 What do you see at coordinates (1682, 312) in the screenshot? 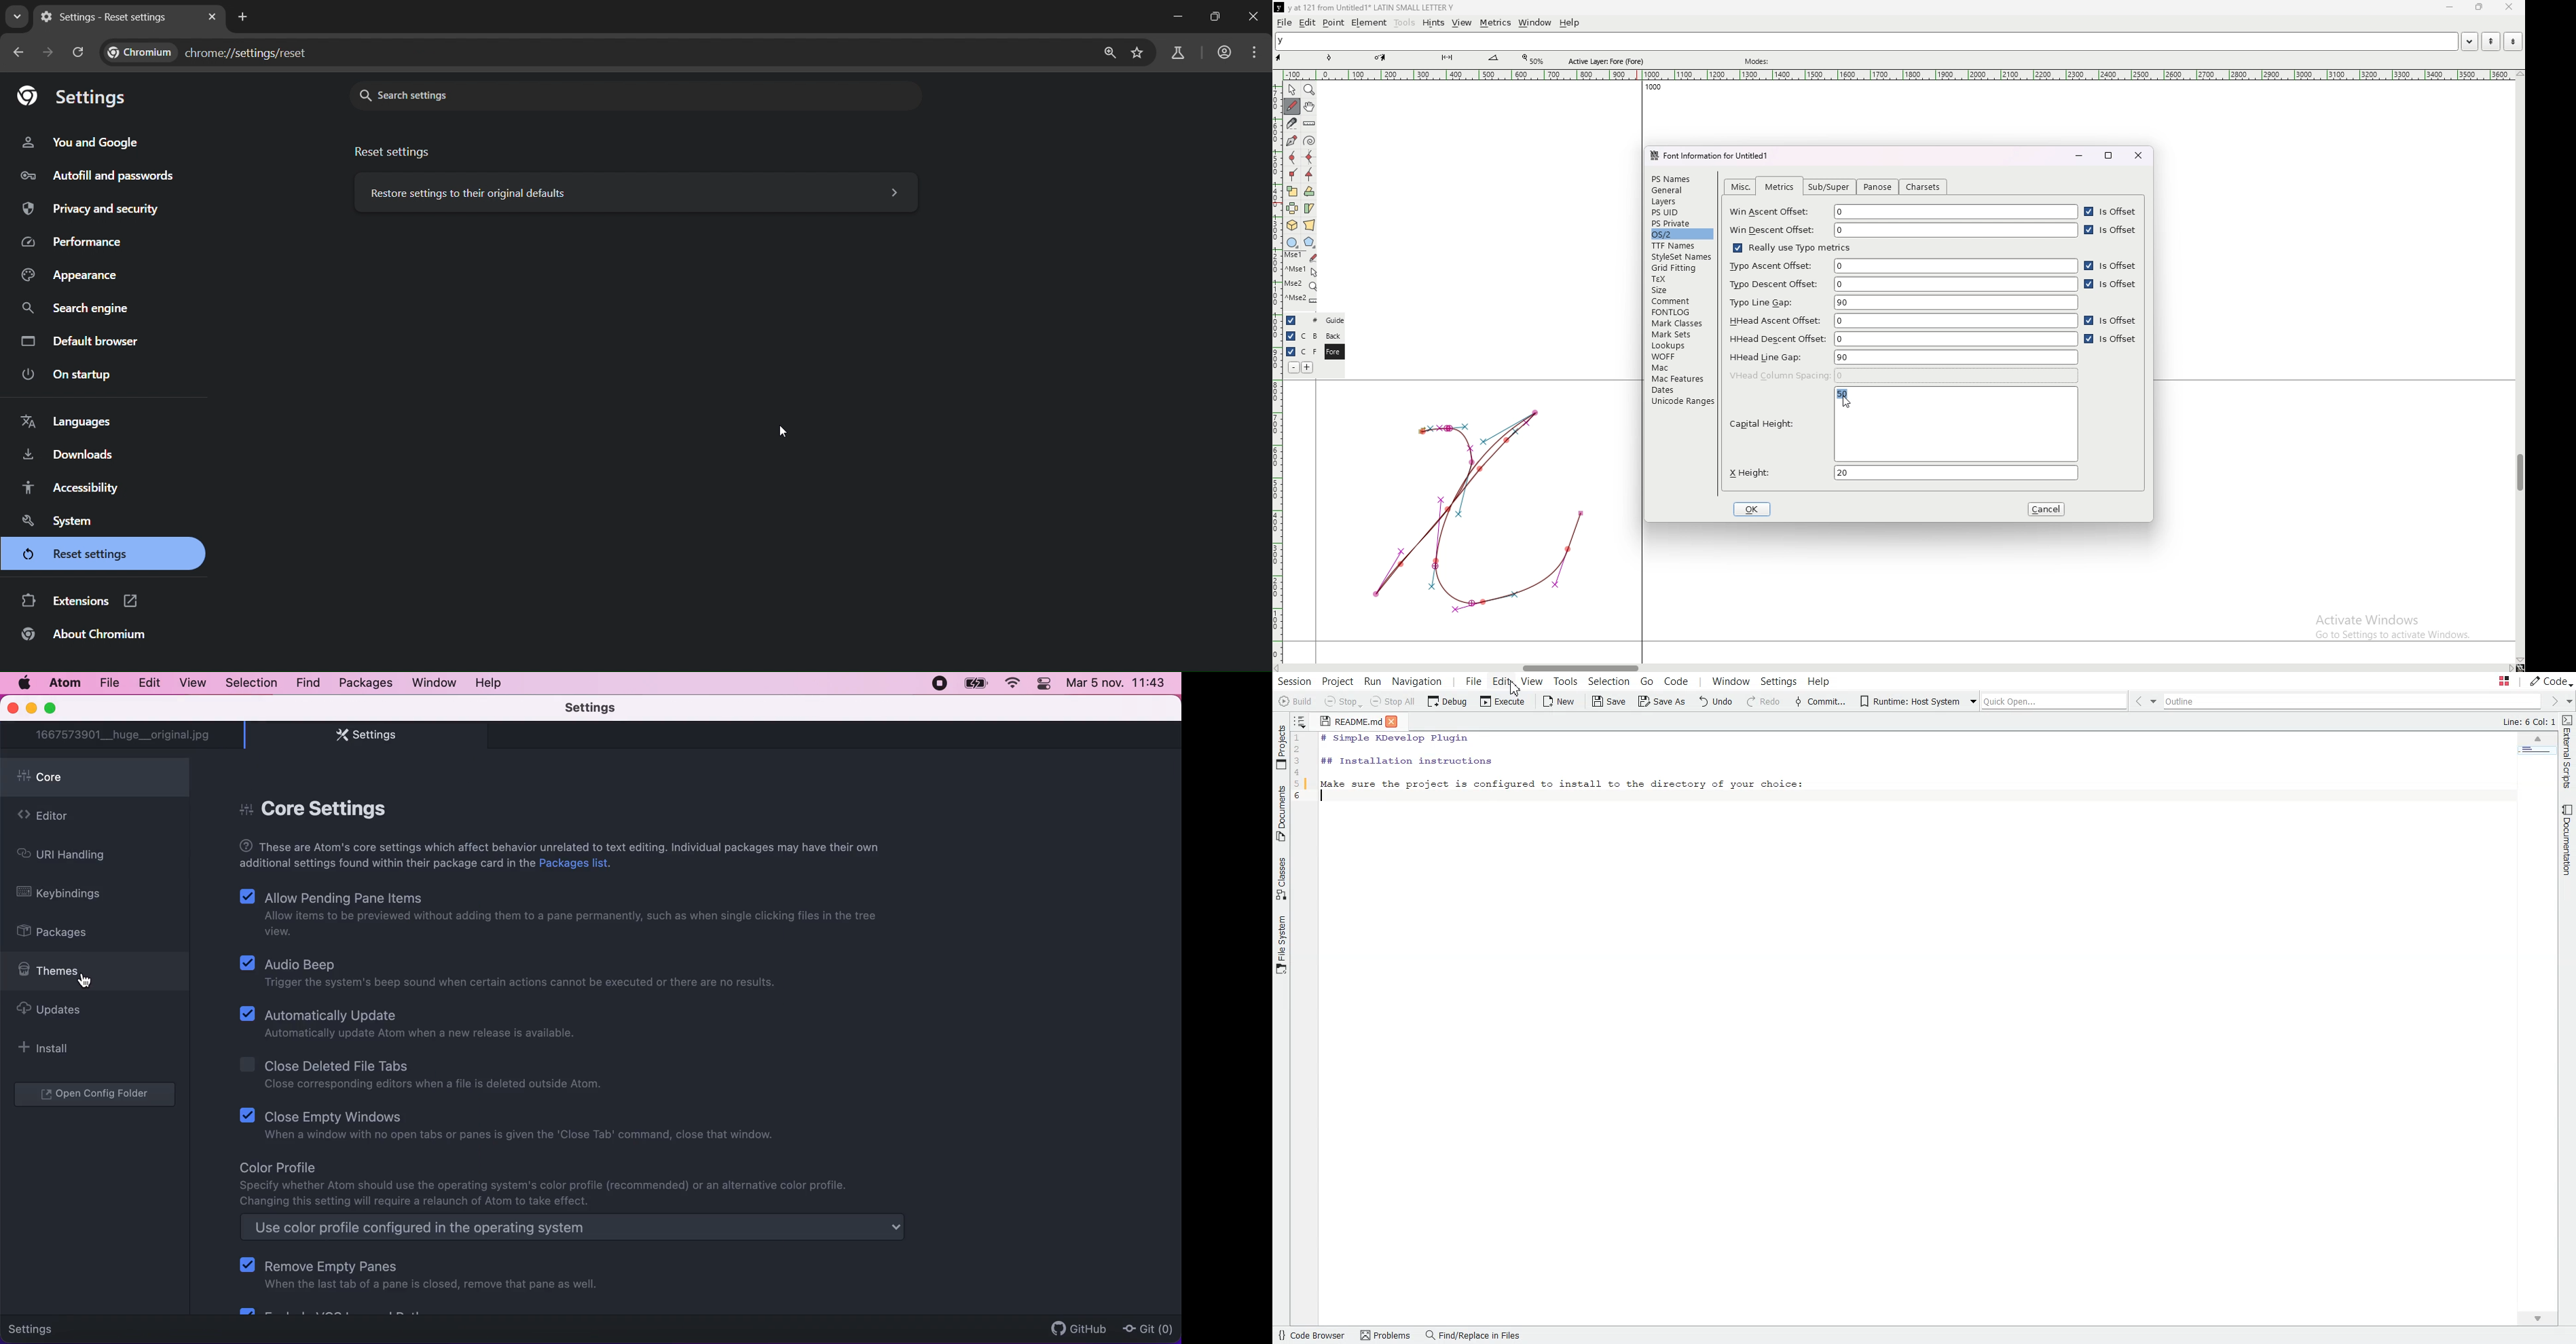
I see `fontlog` at bounding box center [1682, 312].